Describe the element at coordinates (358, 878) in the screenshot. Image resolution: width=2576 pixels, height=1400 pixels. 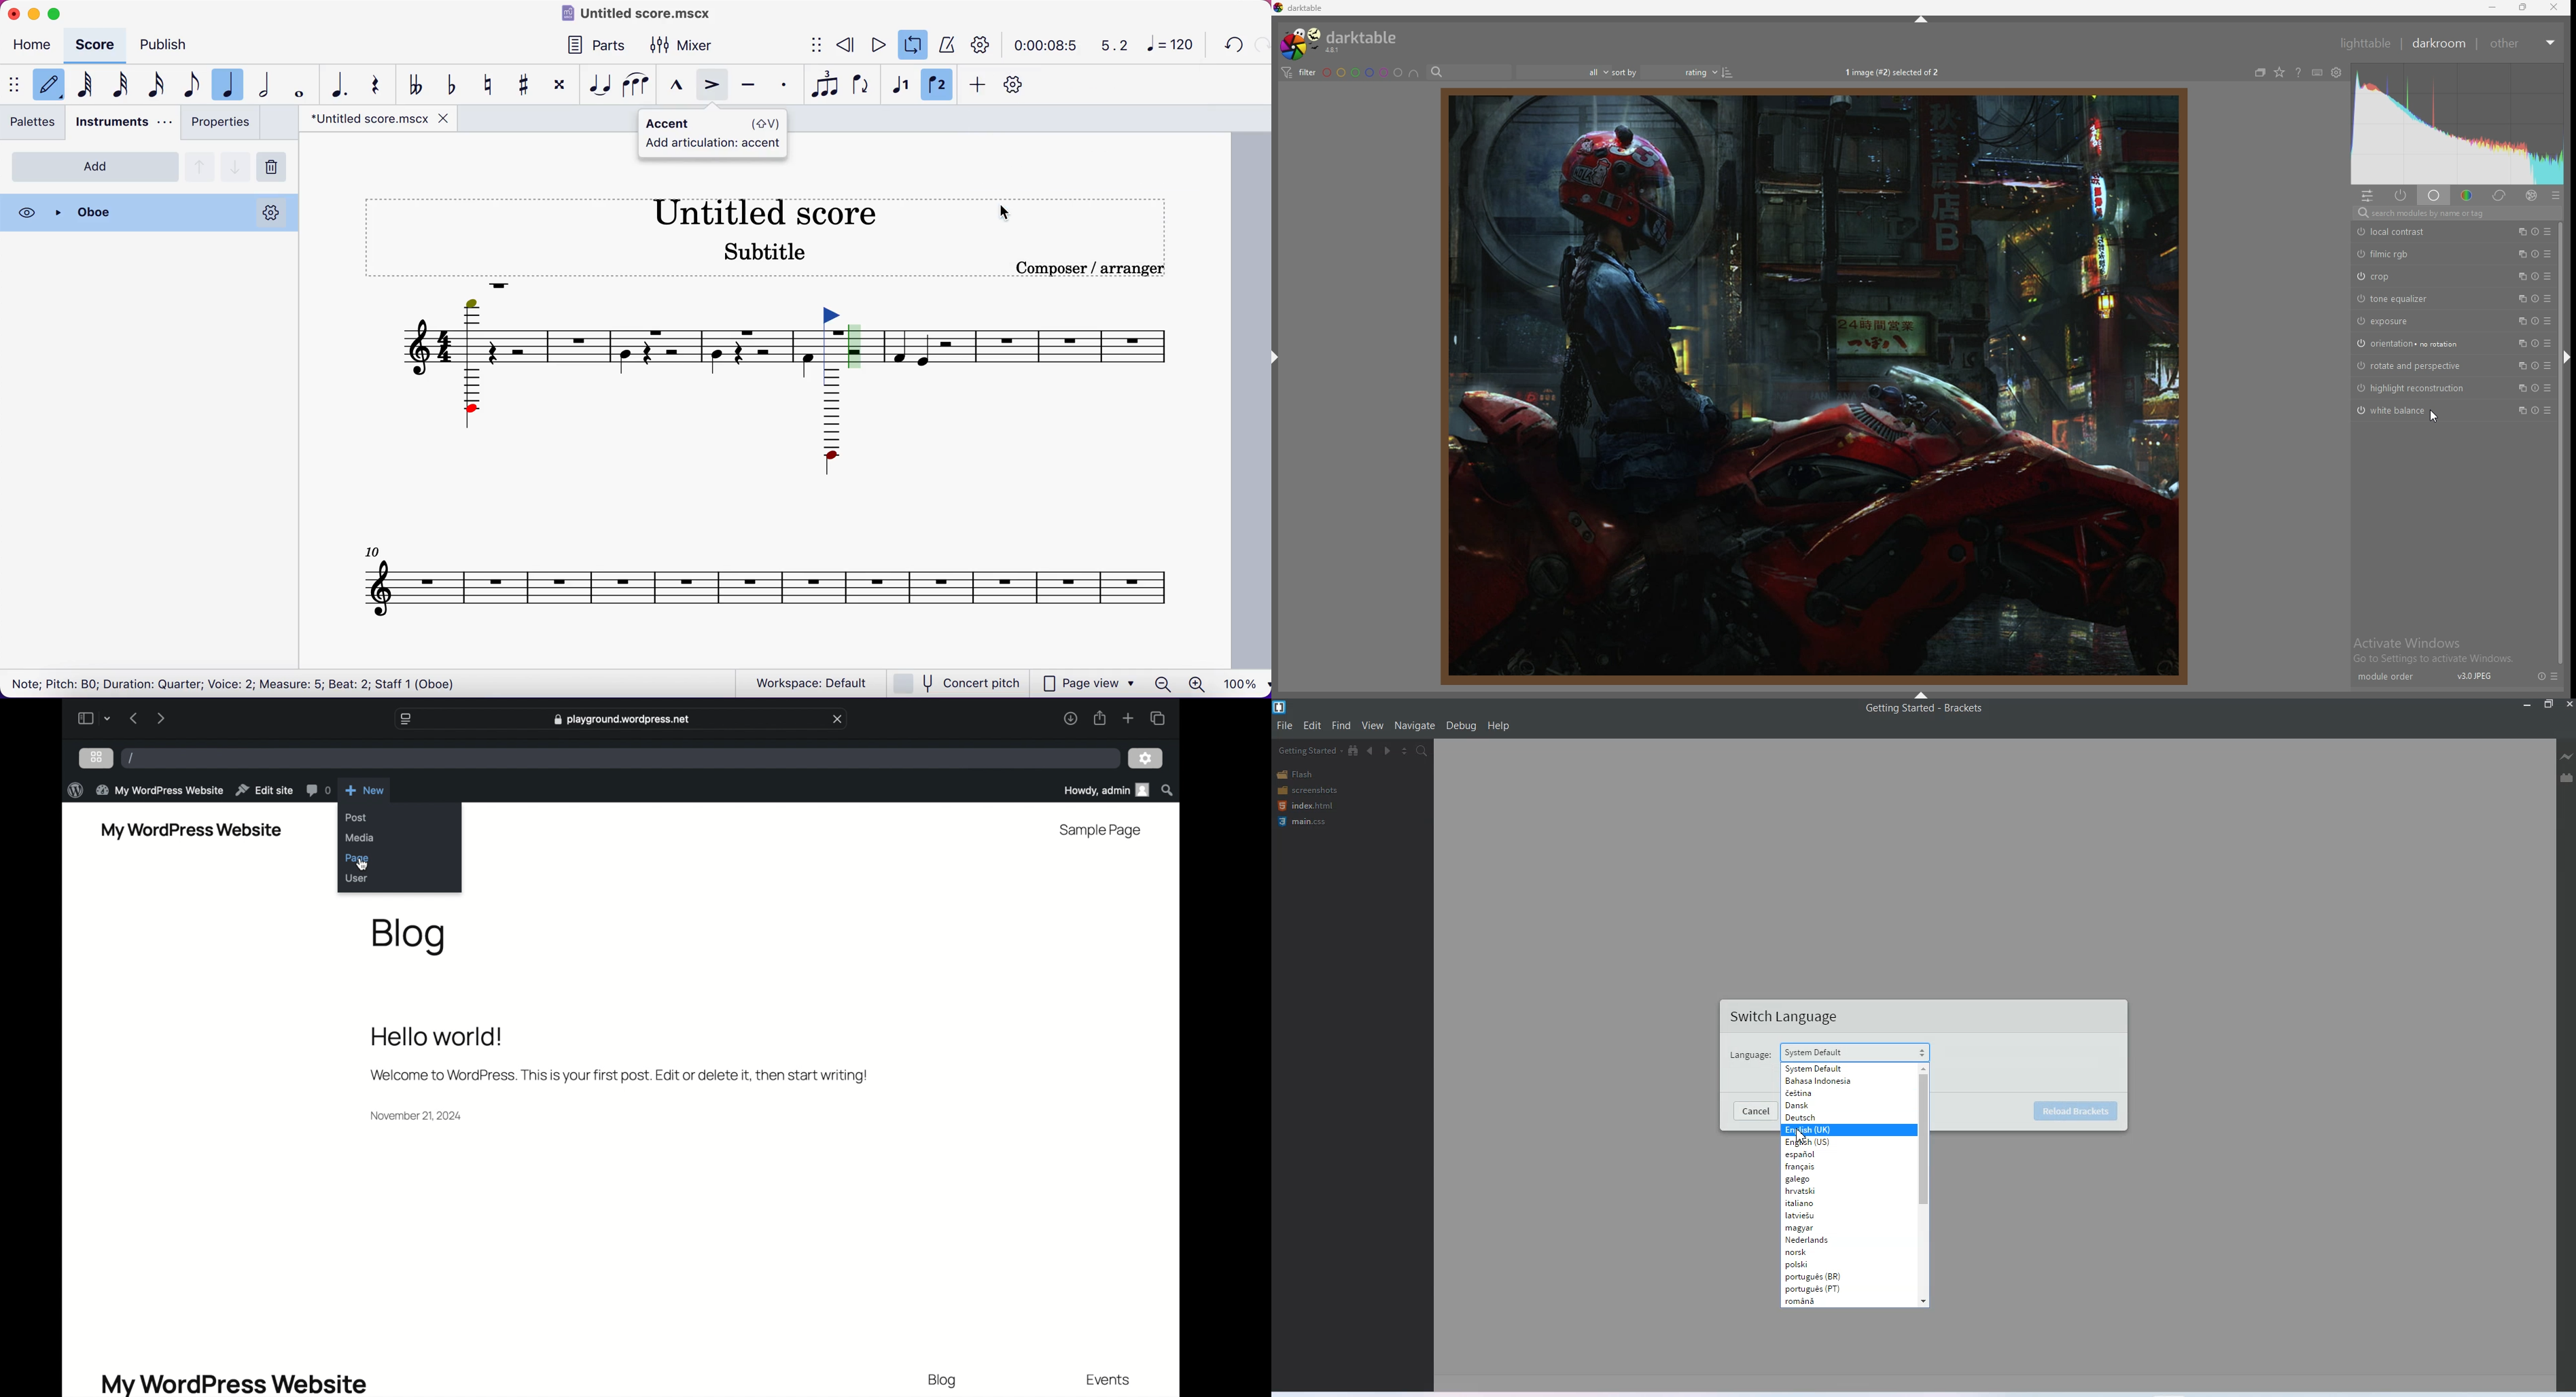
I see `user` at that location.